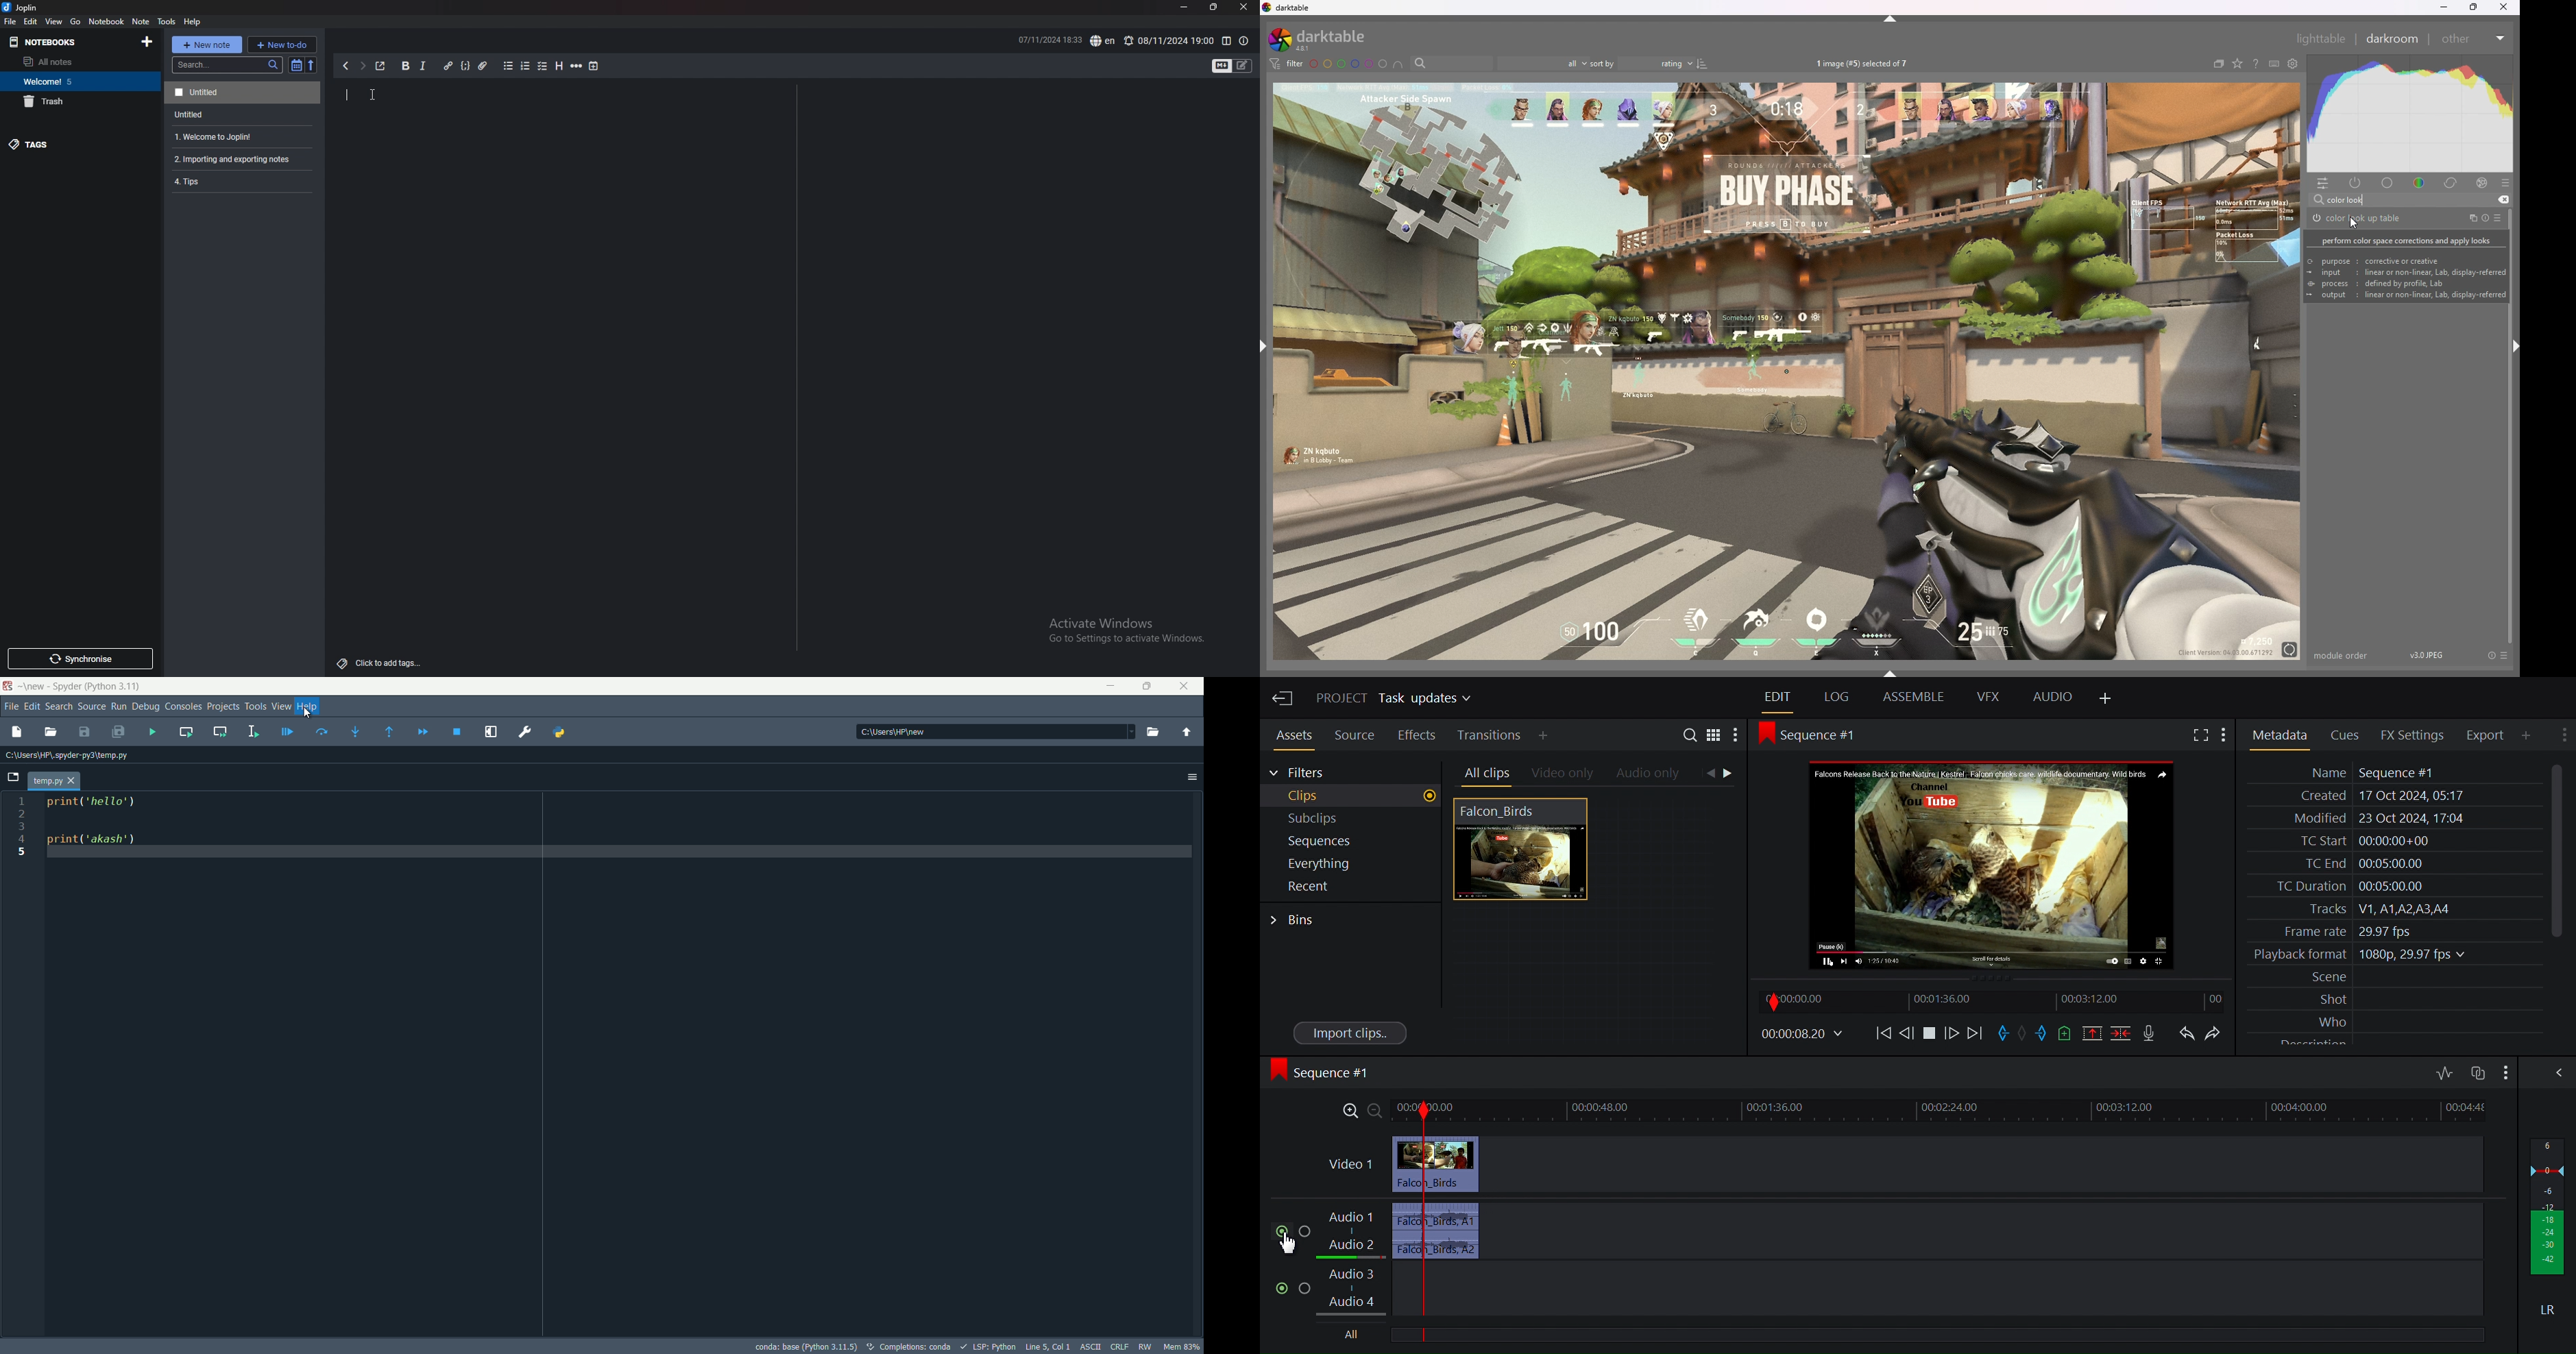 The width and height of the screenshot is (2576, 1372). Describe the element at coordinates (10, 22) in the screenshot. I see `file` at that location.